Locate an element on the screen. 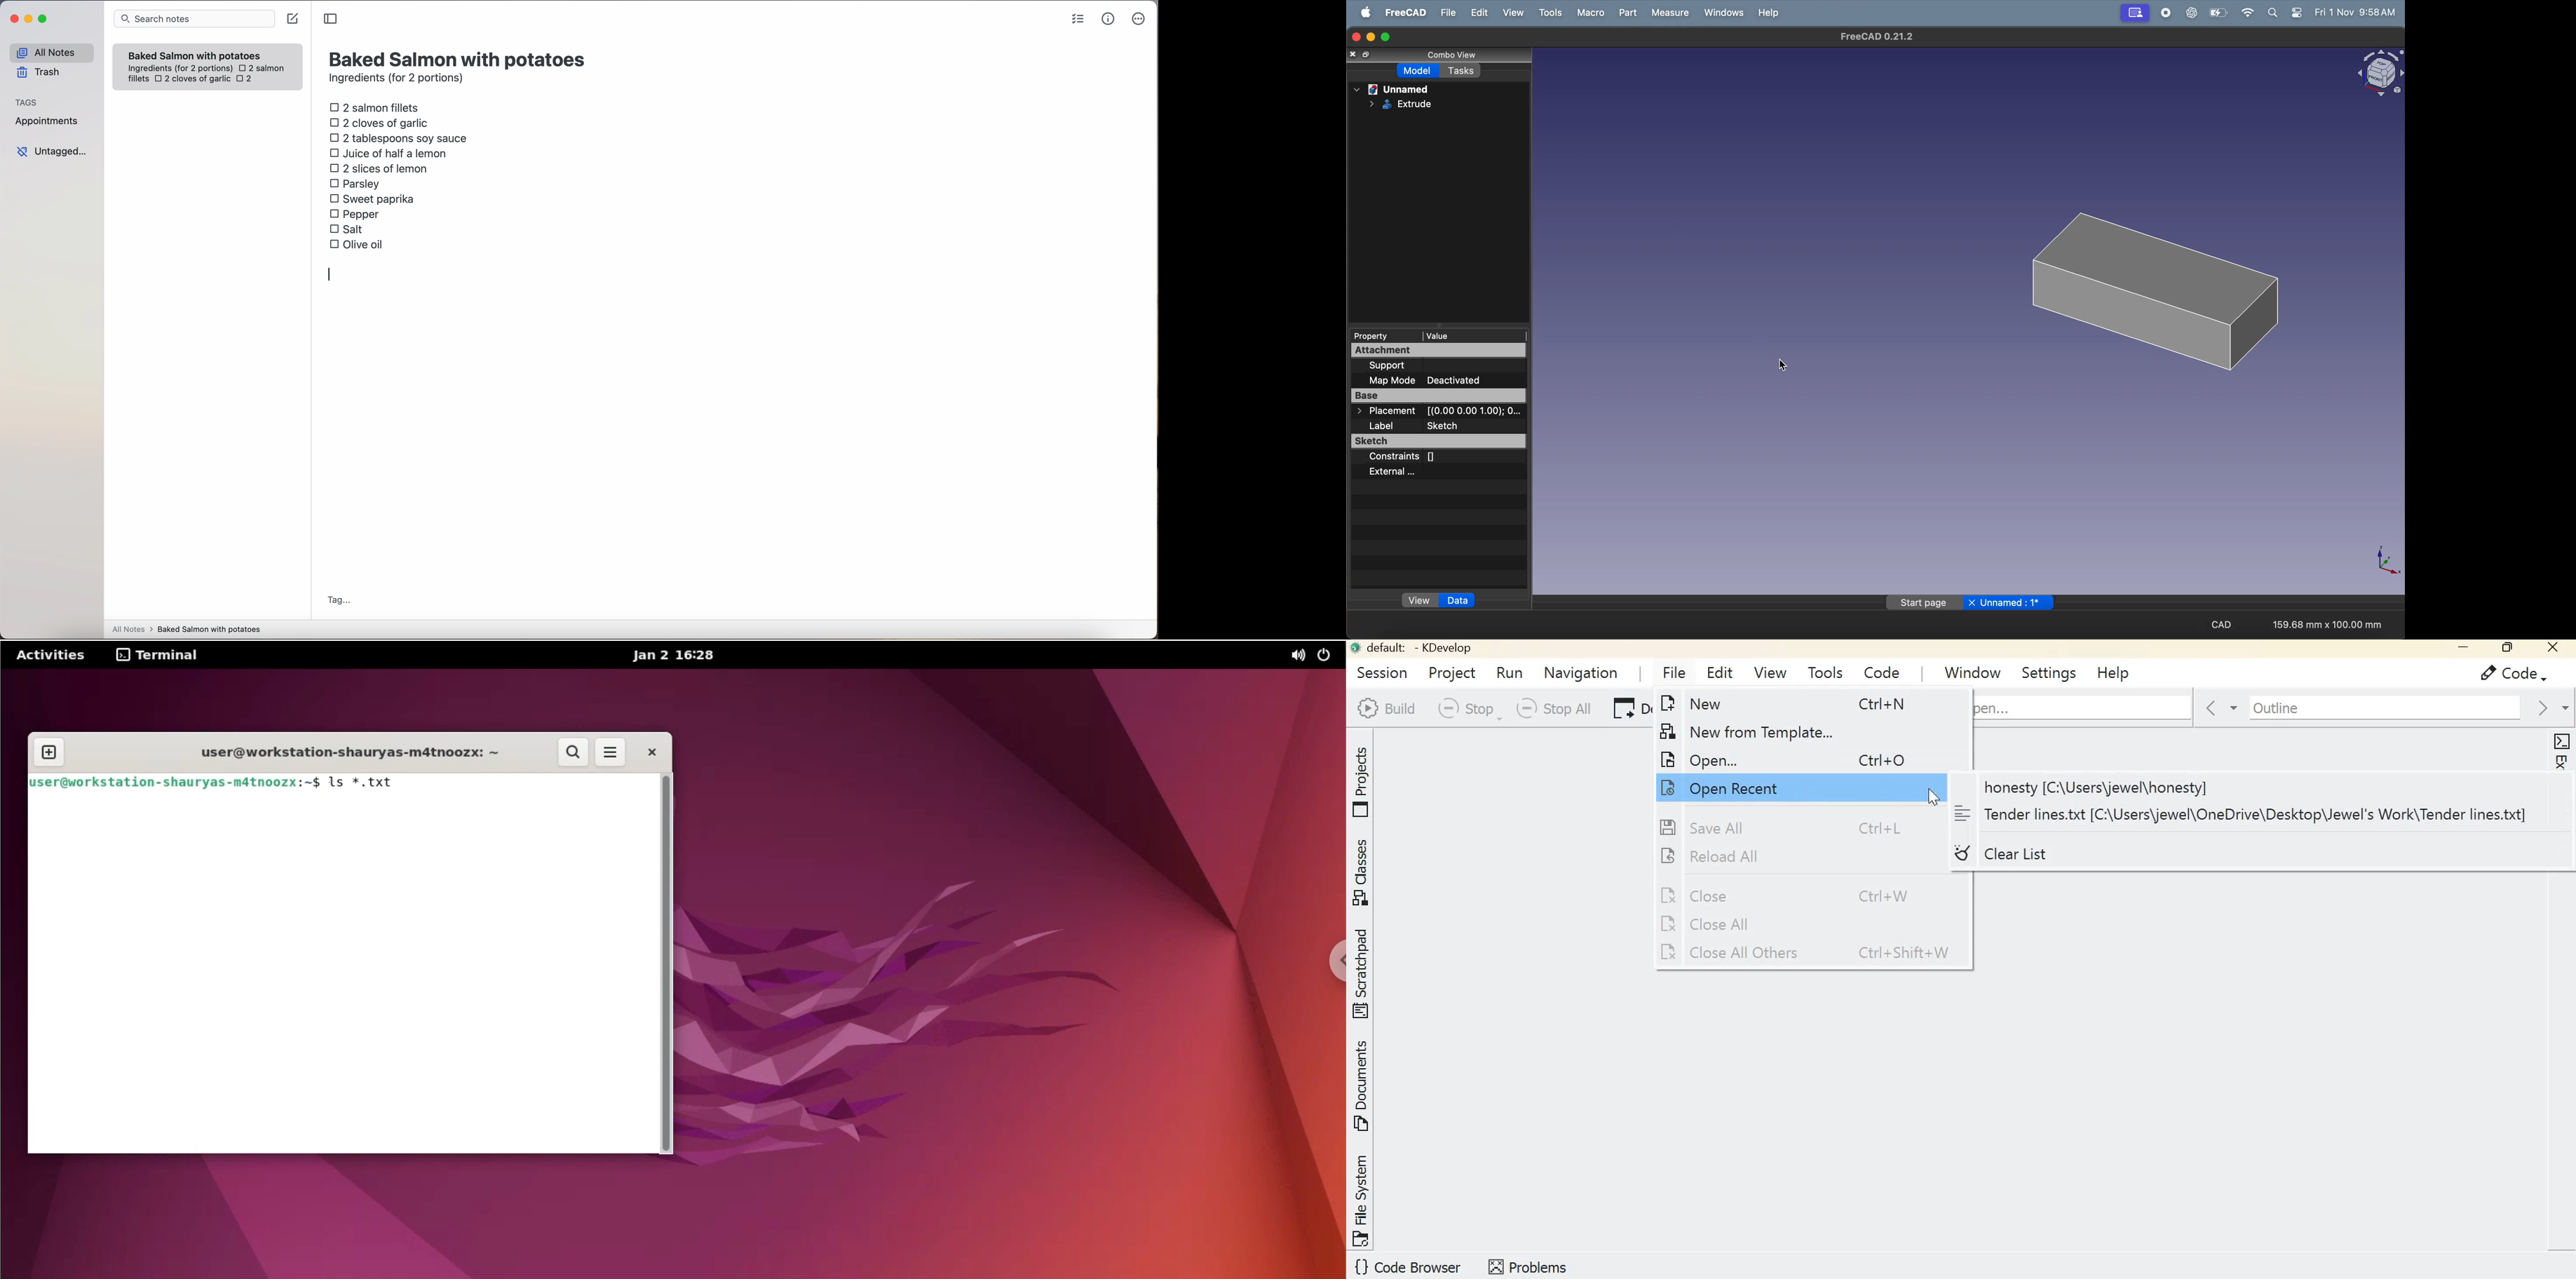  metrics is located at coordinates (1109, 18).